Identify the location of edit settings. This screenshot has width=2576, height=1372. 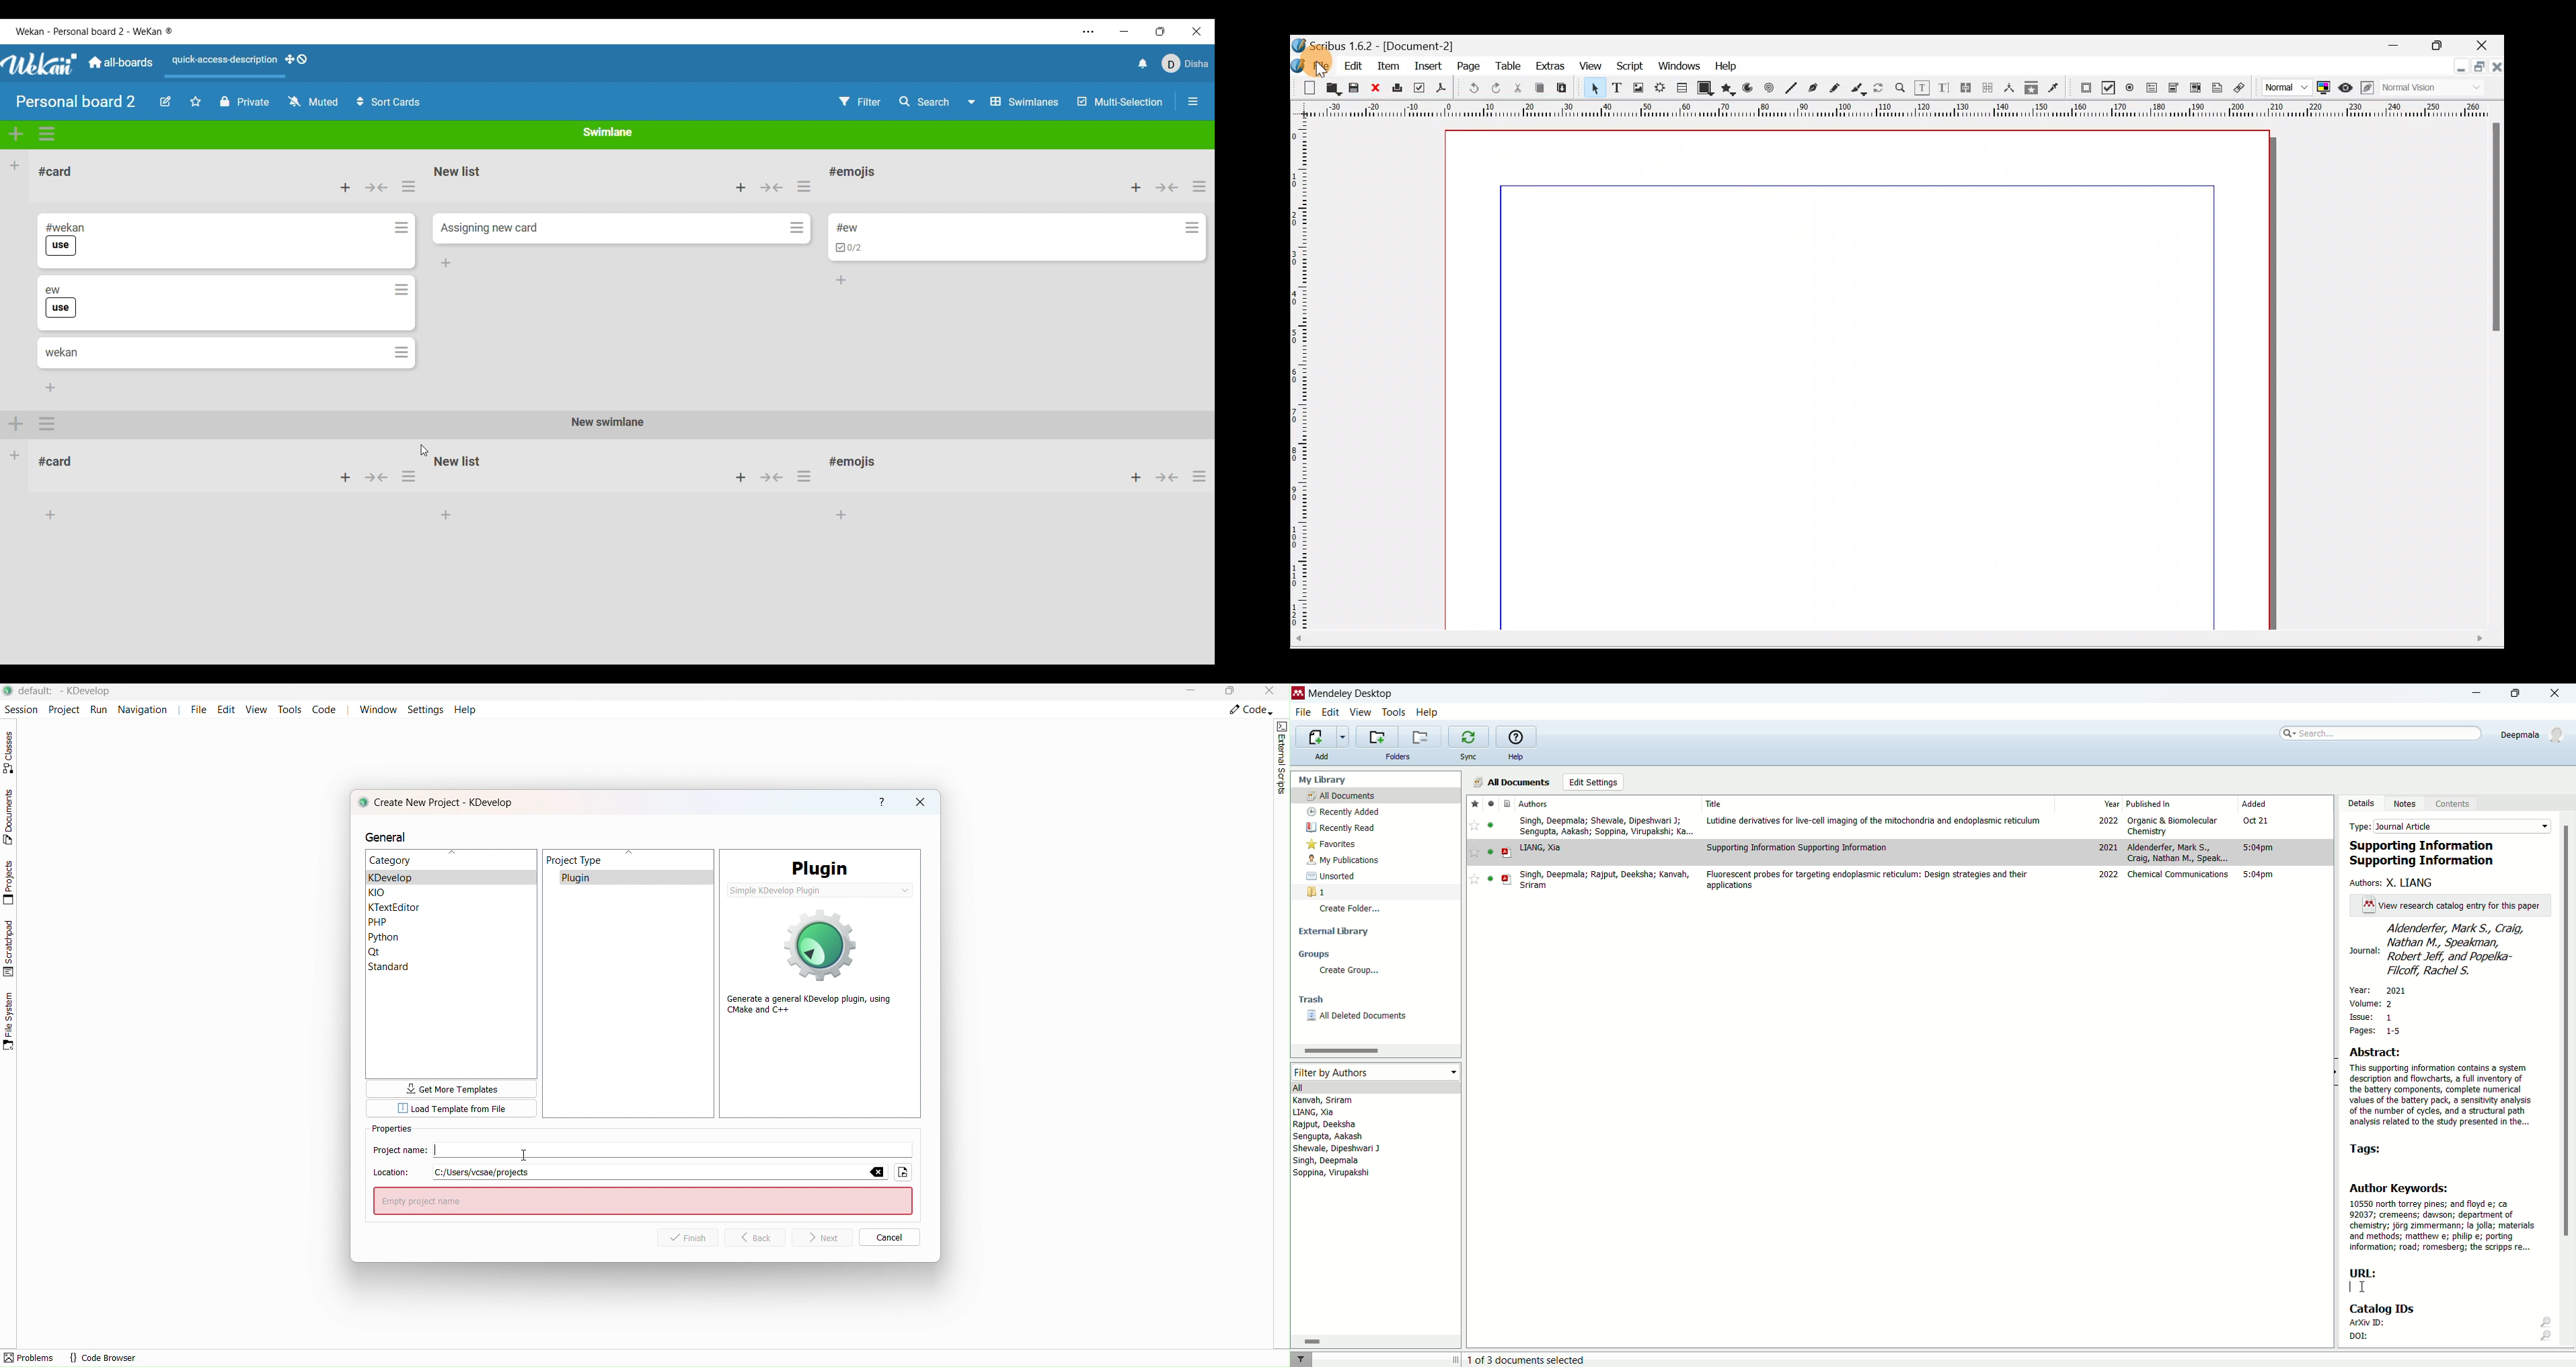
(1593, 782).